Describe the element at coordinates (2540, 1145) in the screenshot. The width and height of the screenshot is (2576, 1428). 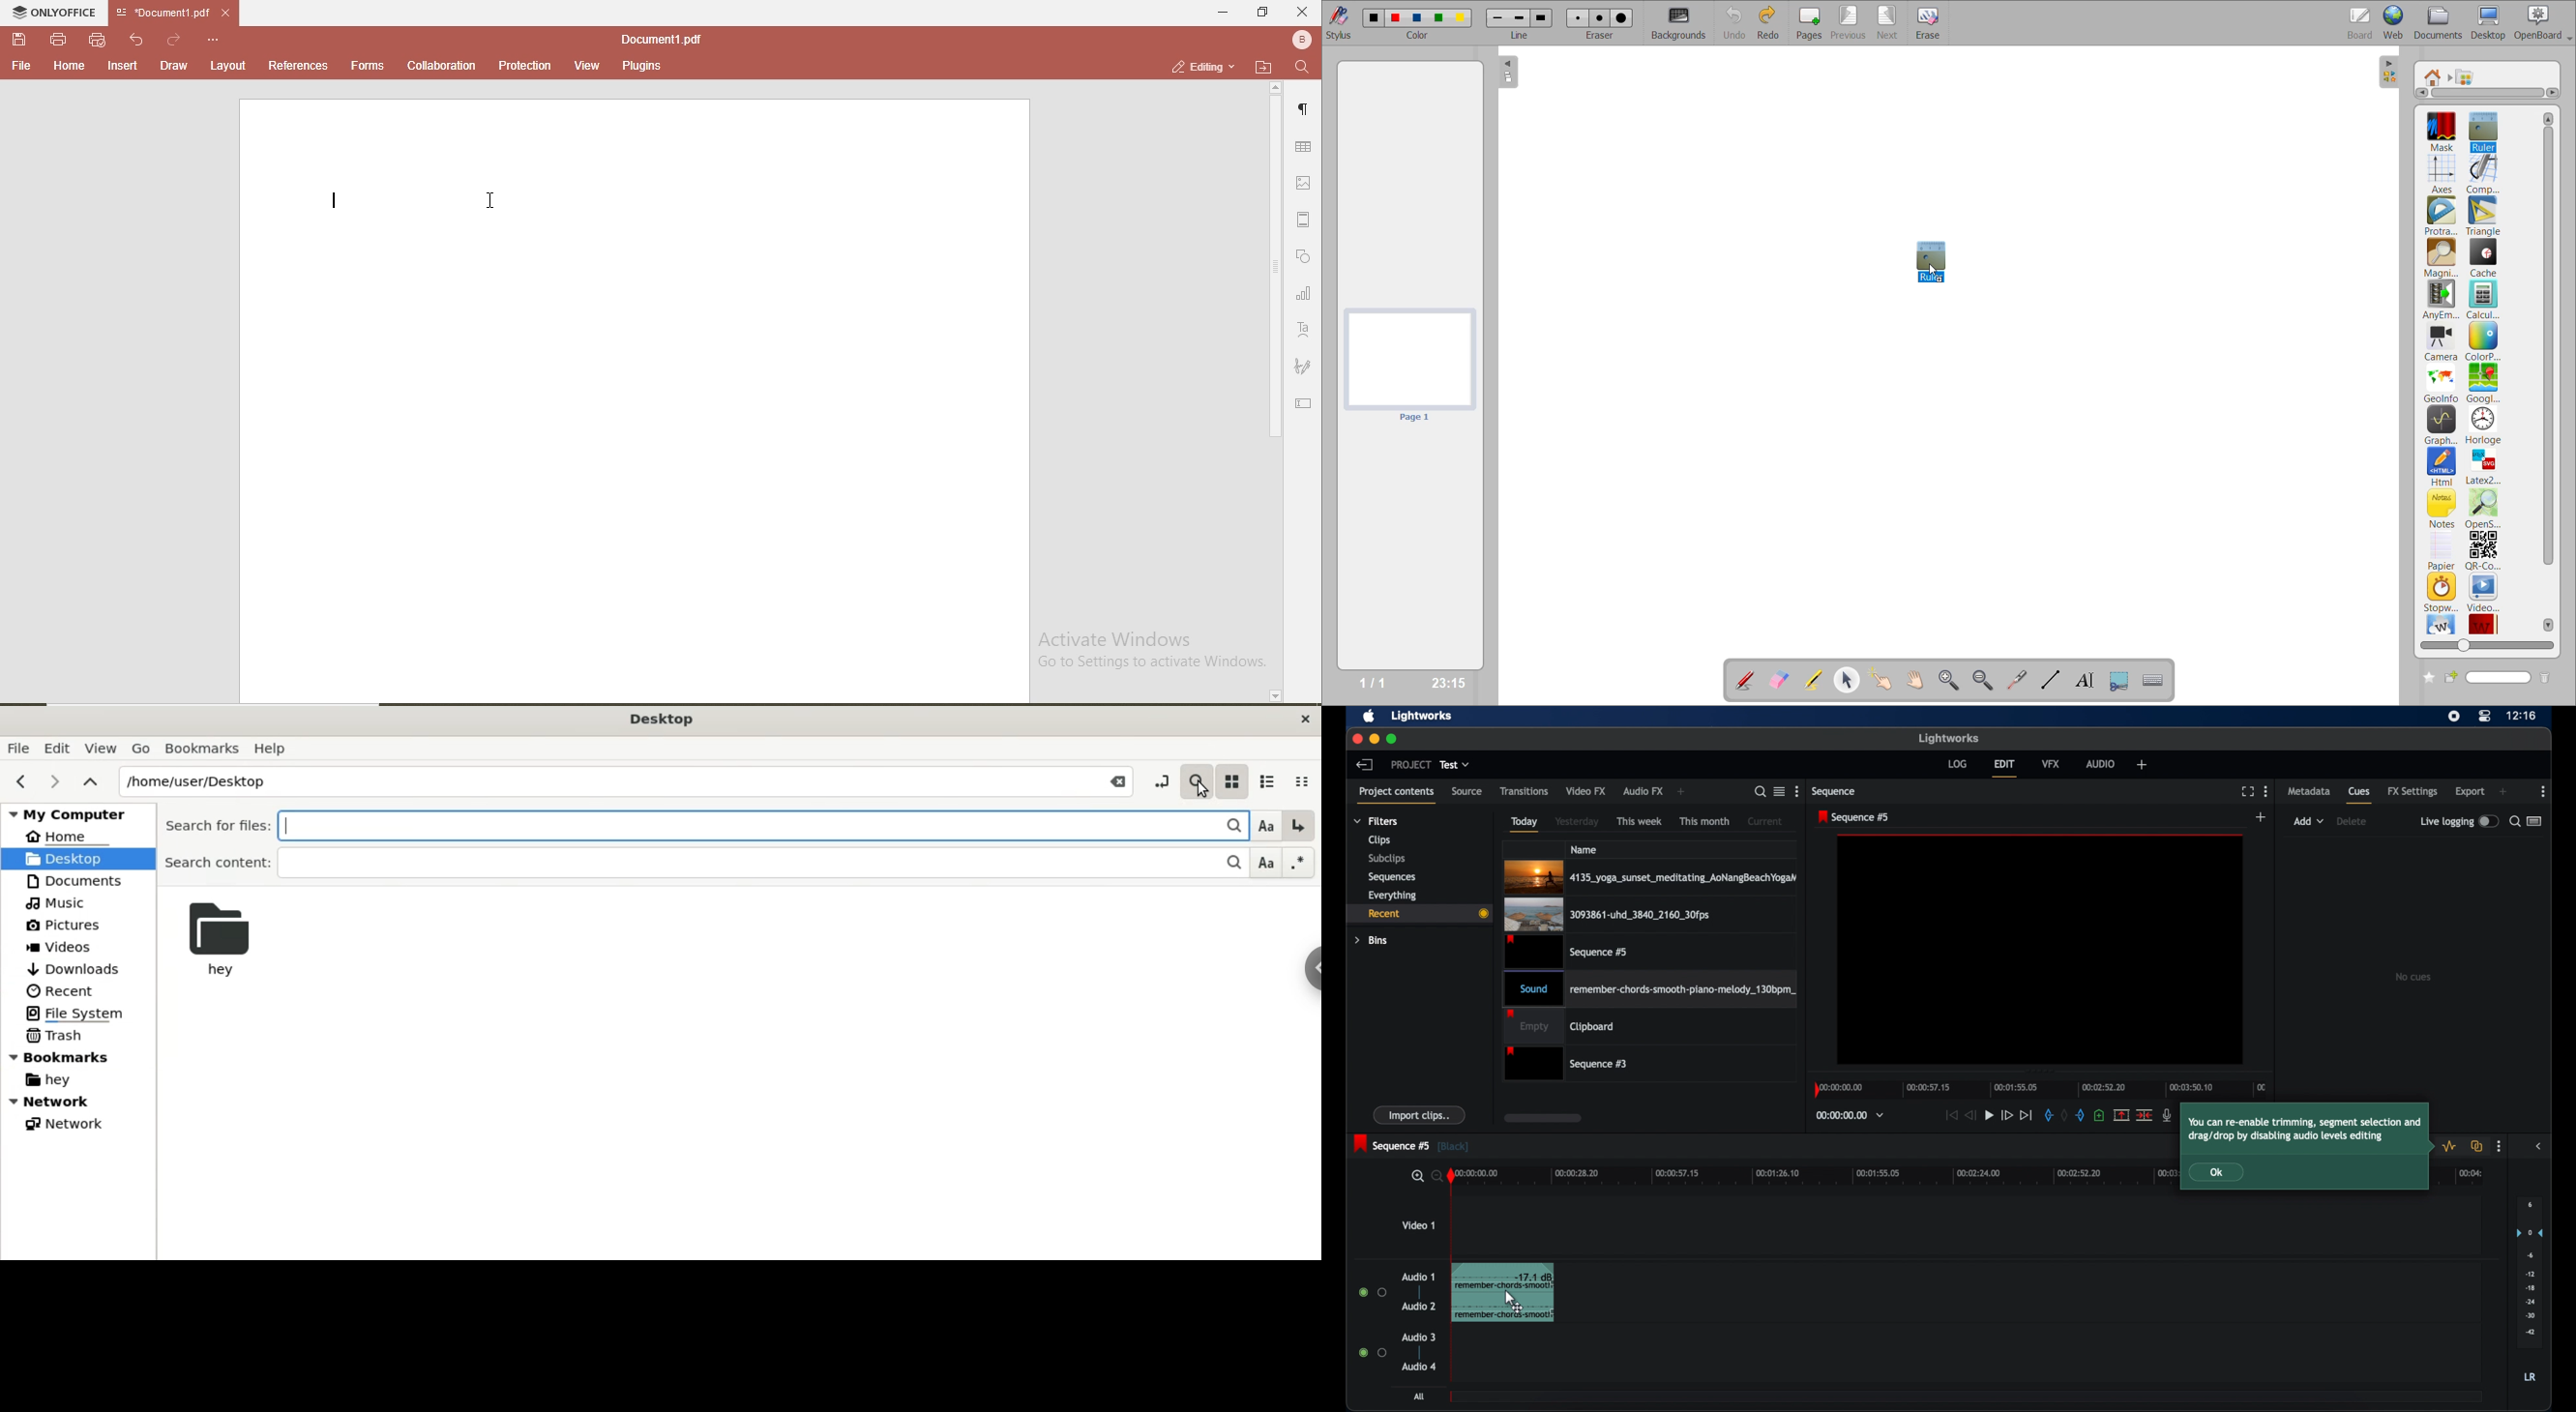
I see `sidebar` at that location.